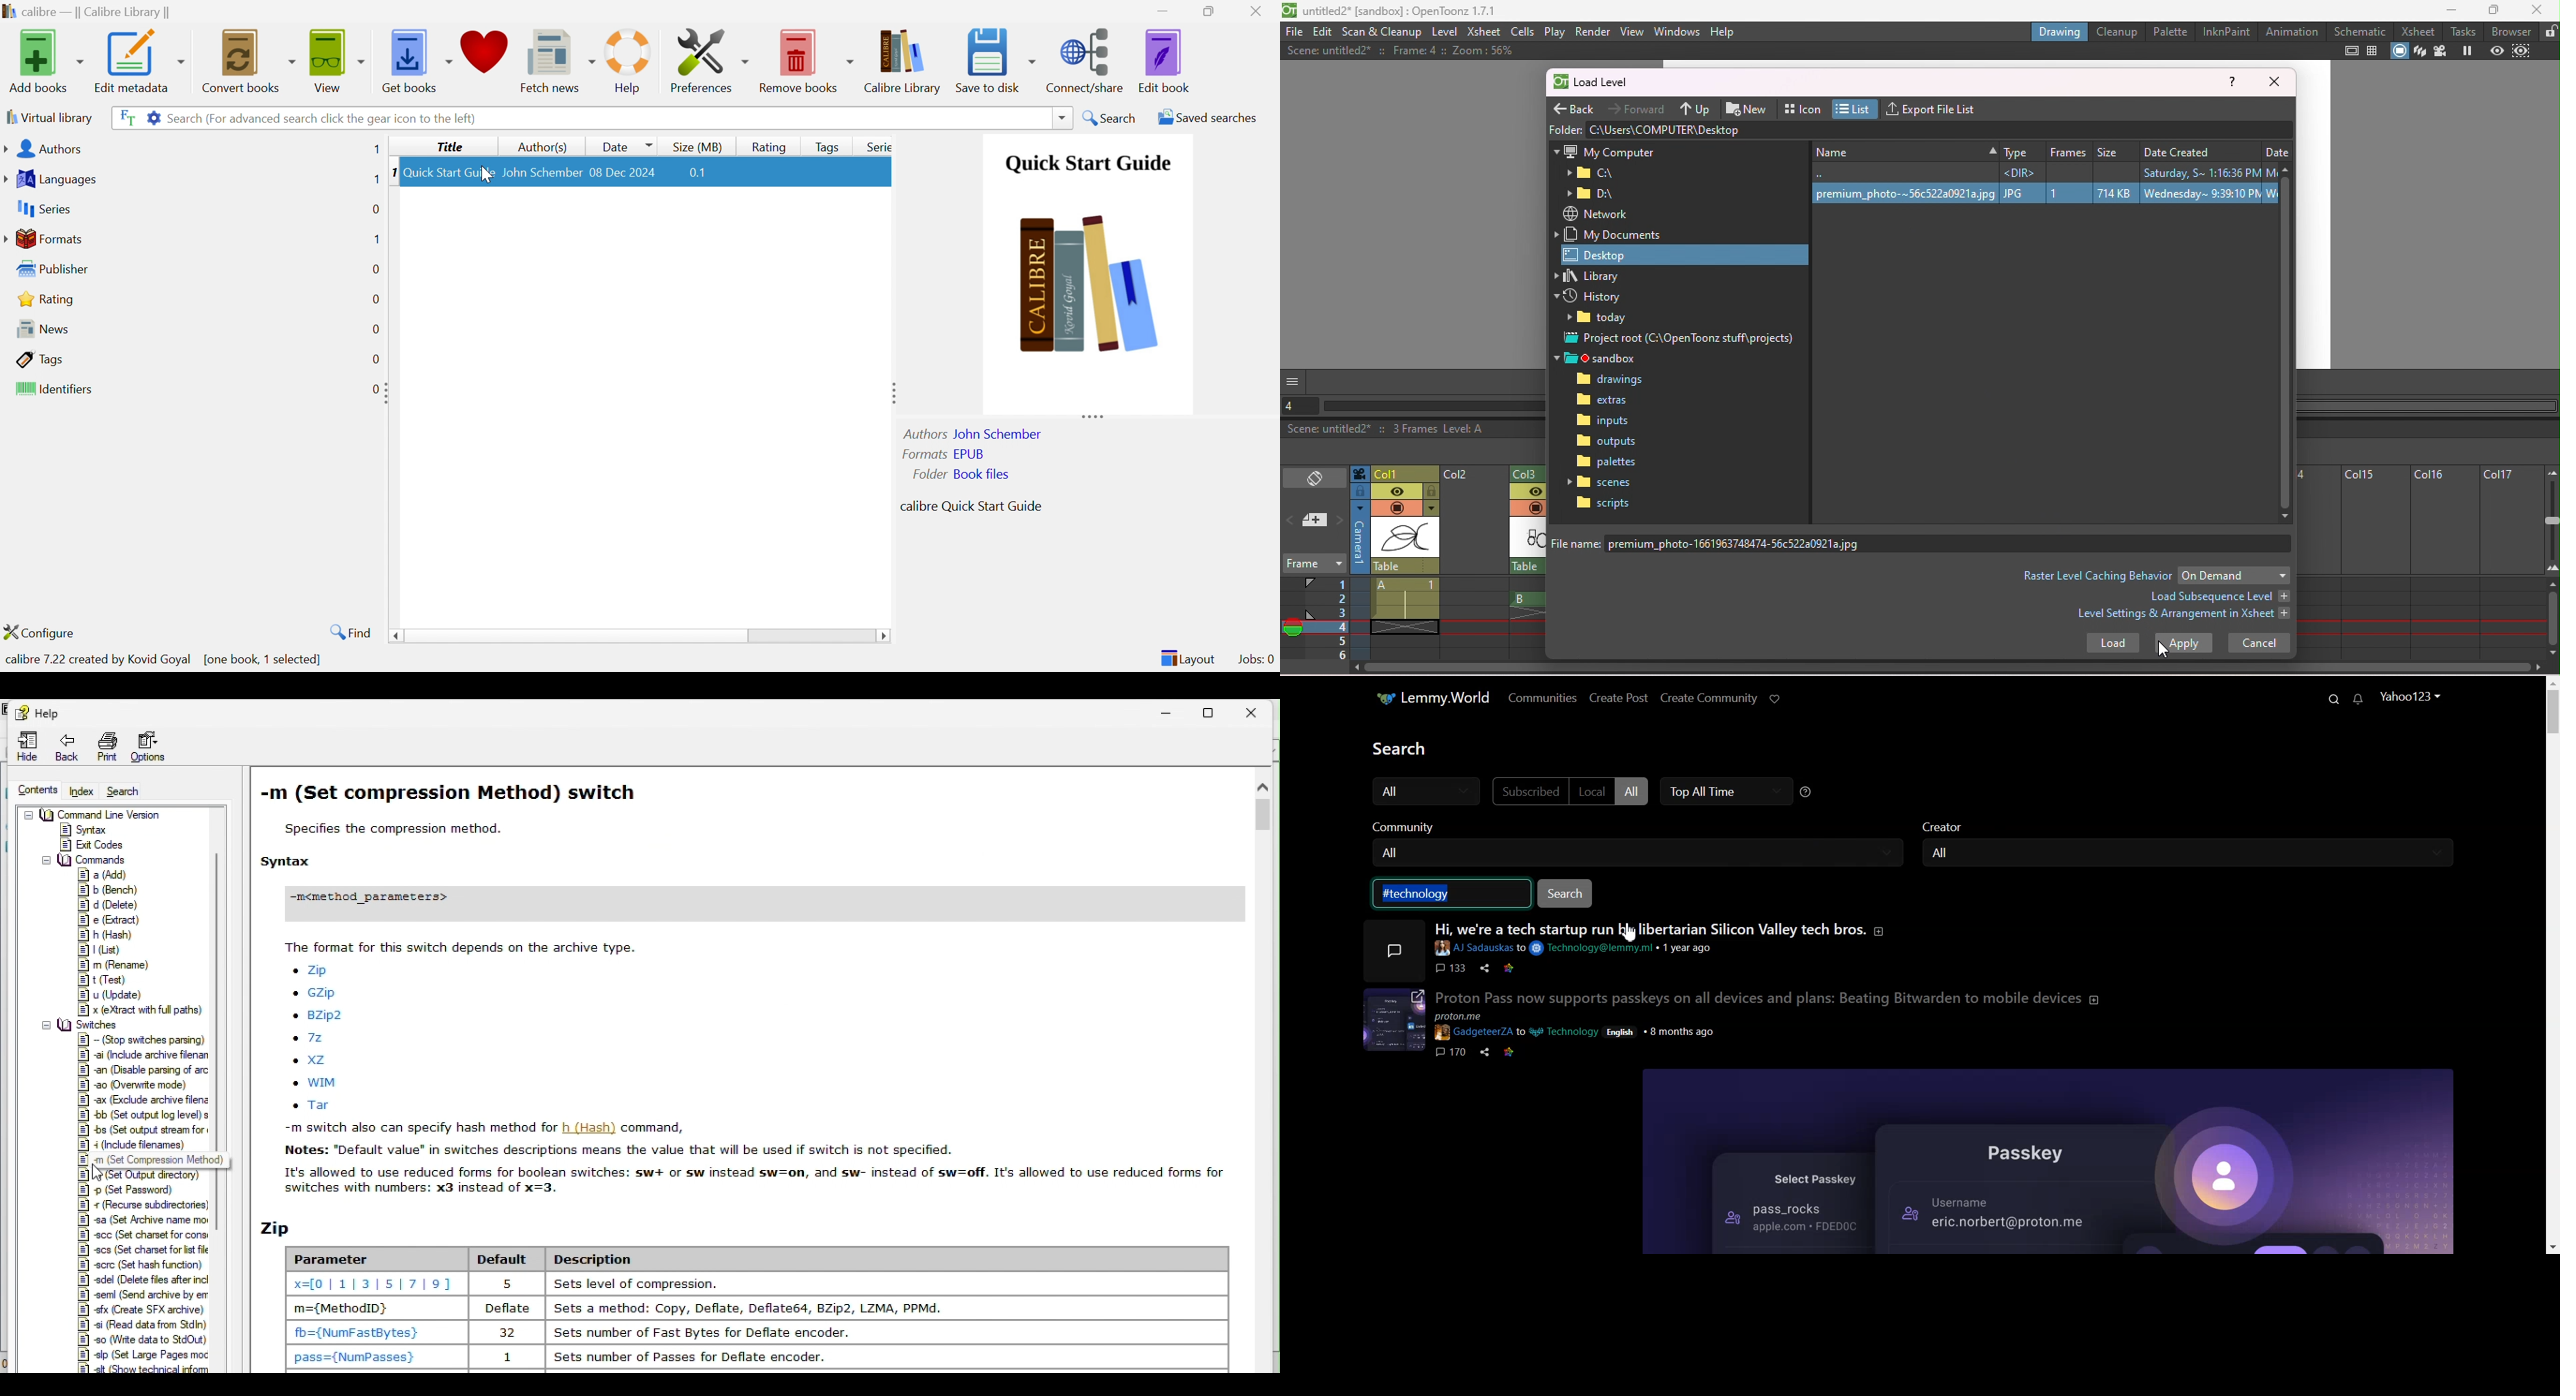 This screenshot has height=1400, width=2576. Describe the element at coordinates (141, 1040) in the screenshot. I see `stop parsing` at that location.